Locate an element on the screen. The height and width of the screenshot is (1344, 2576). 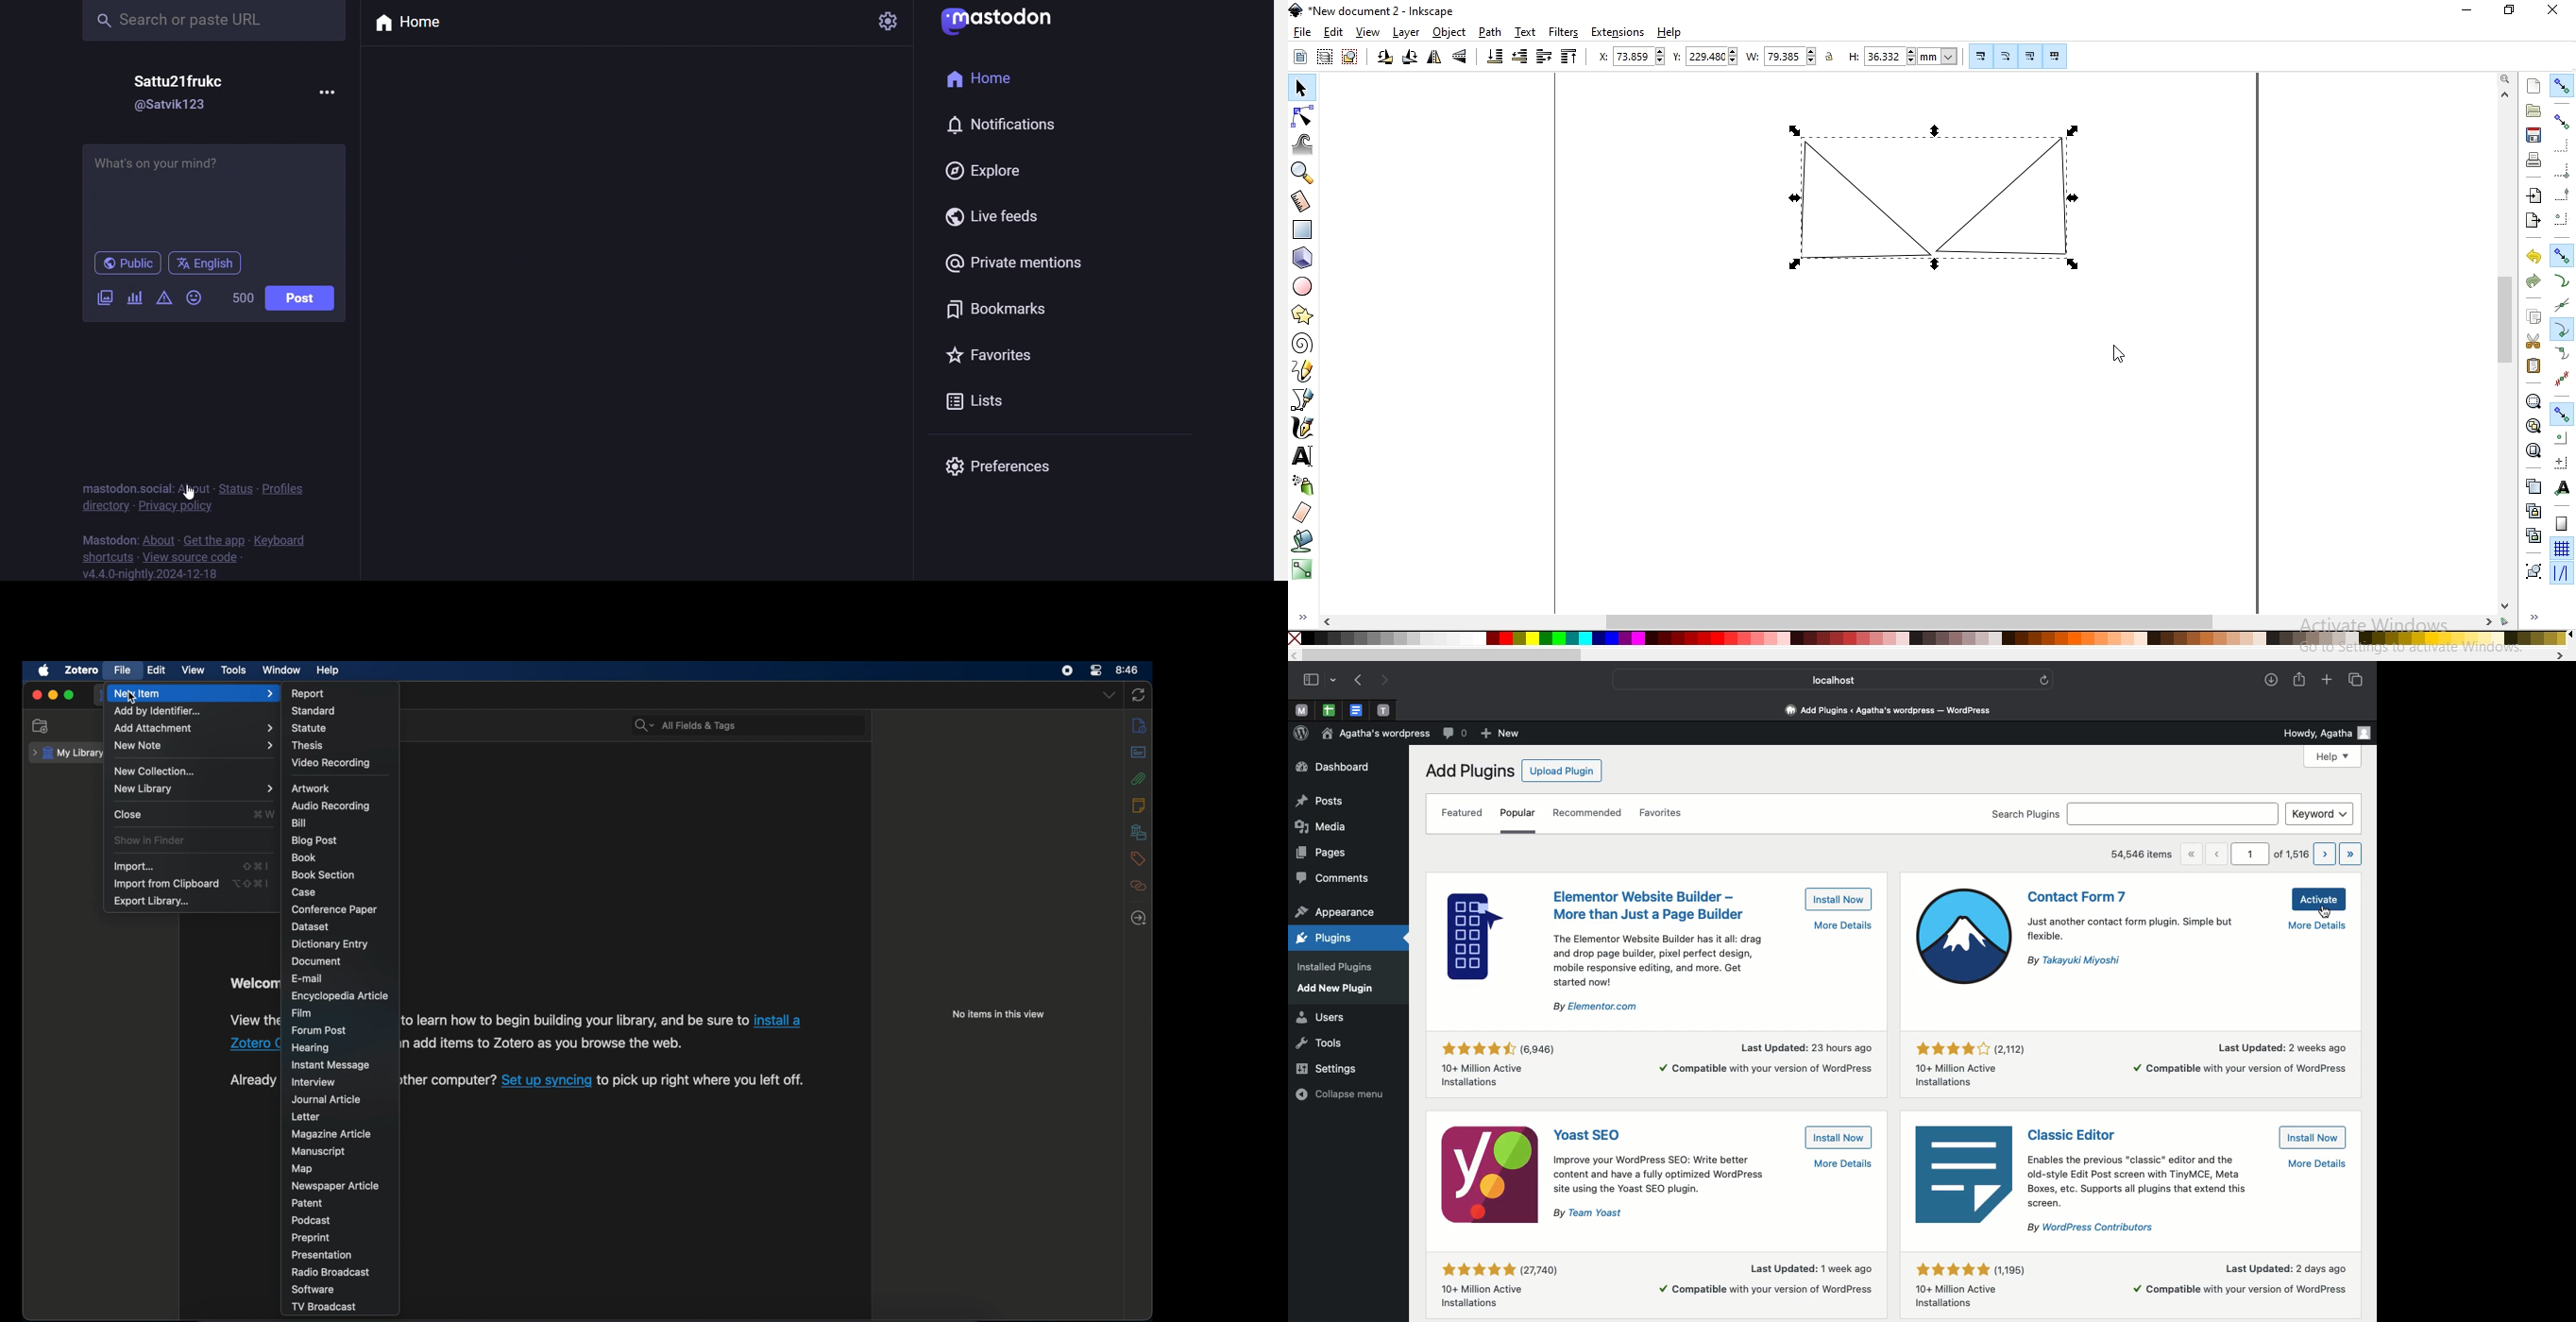
tags is located at coordinates (1139, 859).